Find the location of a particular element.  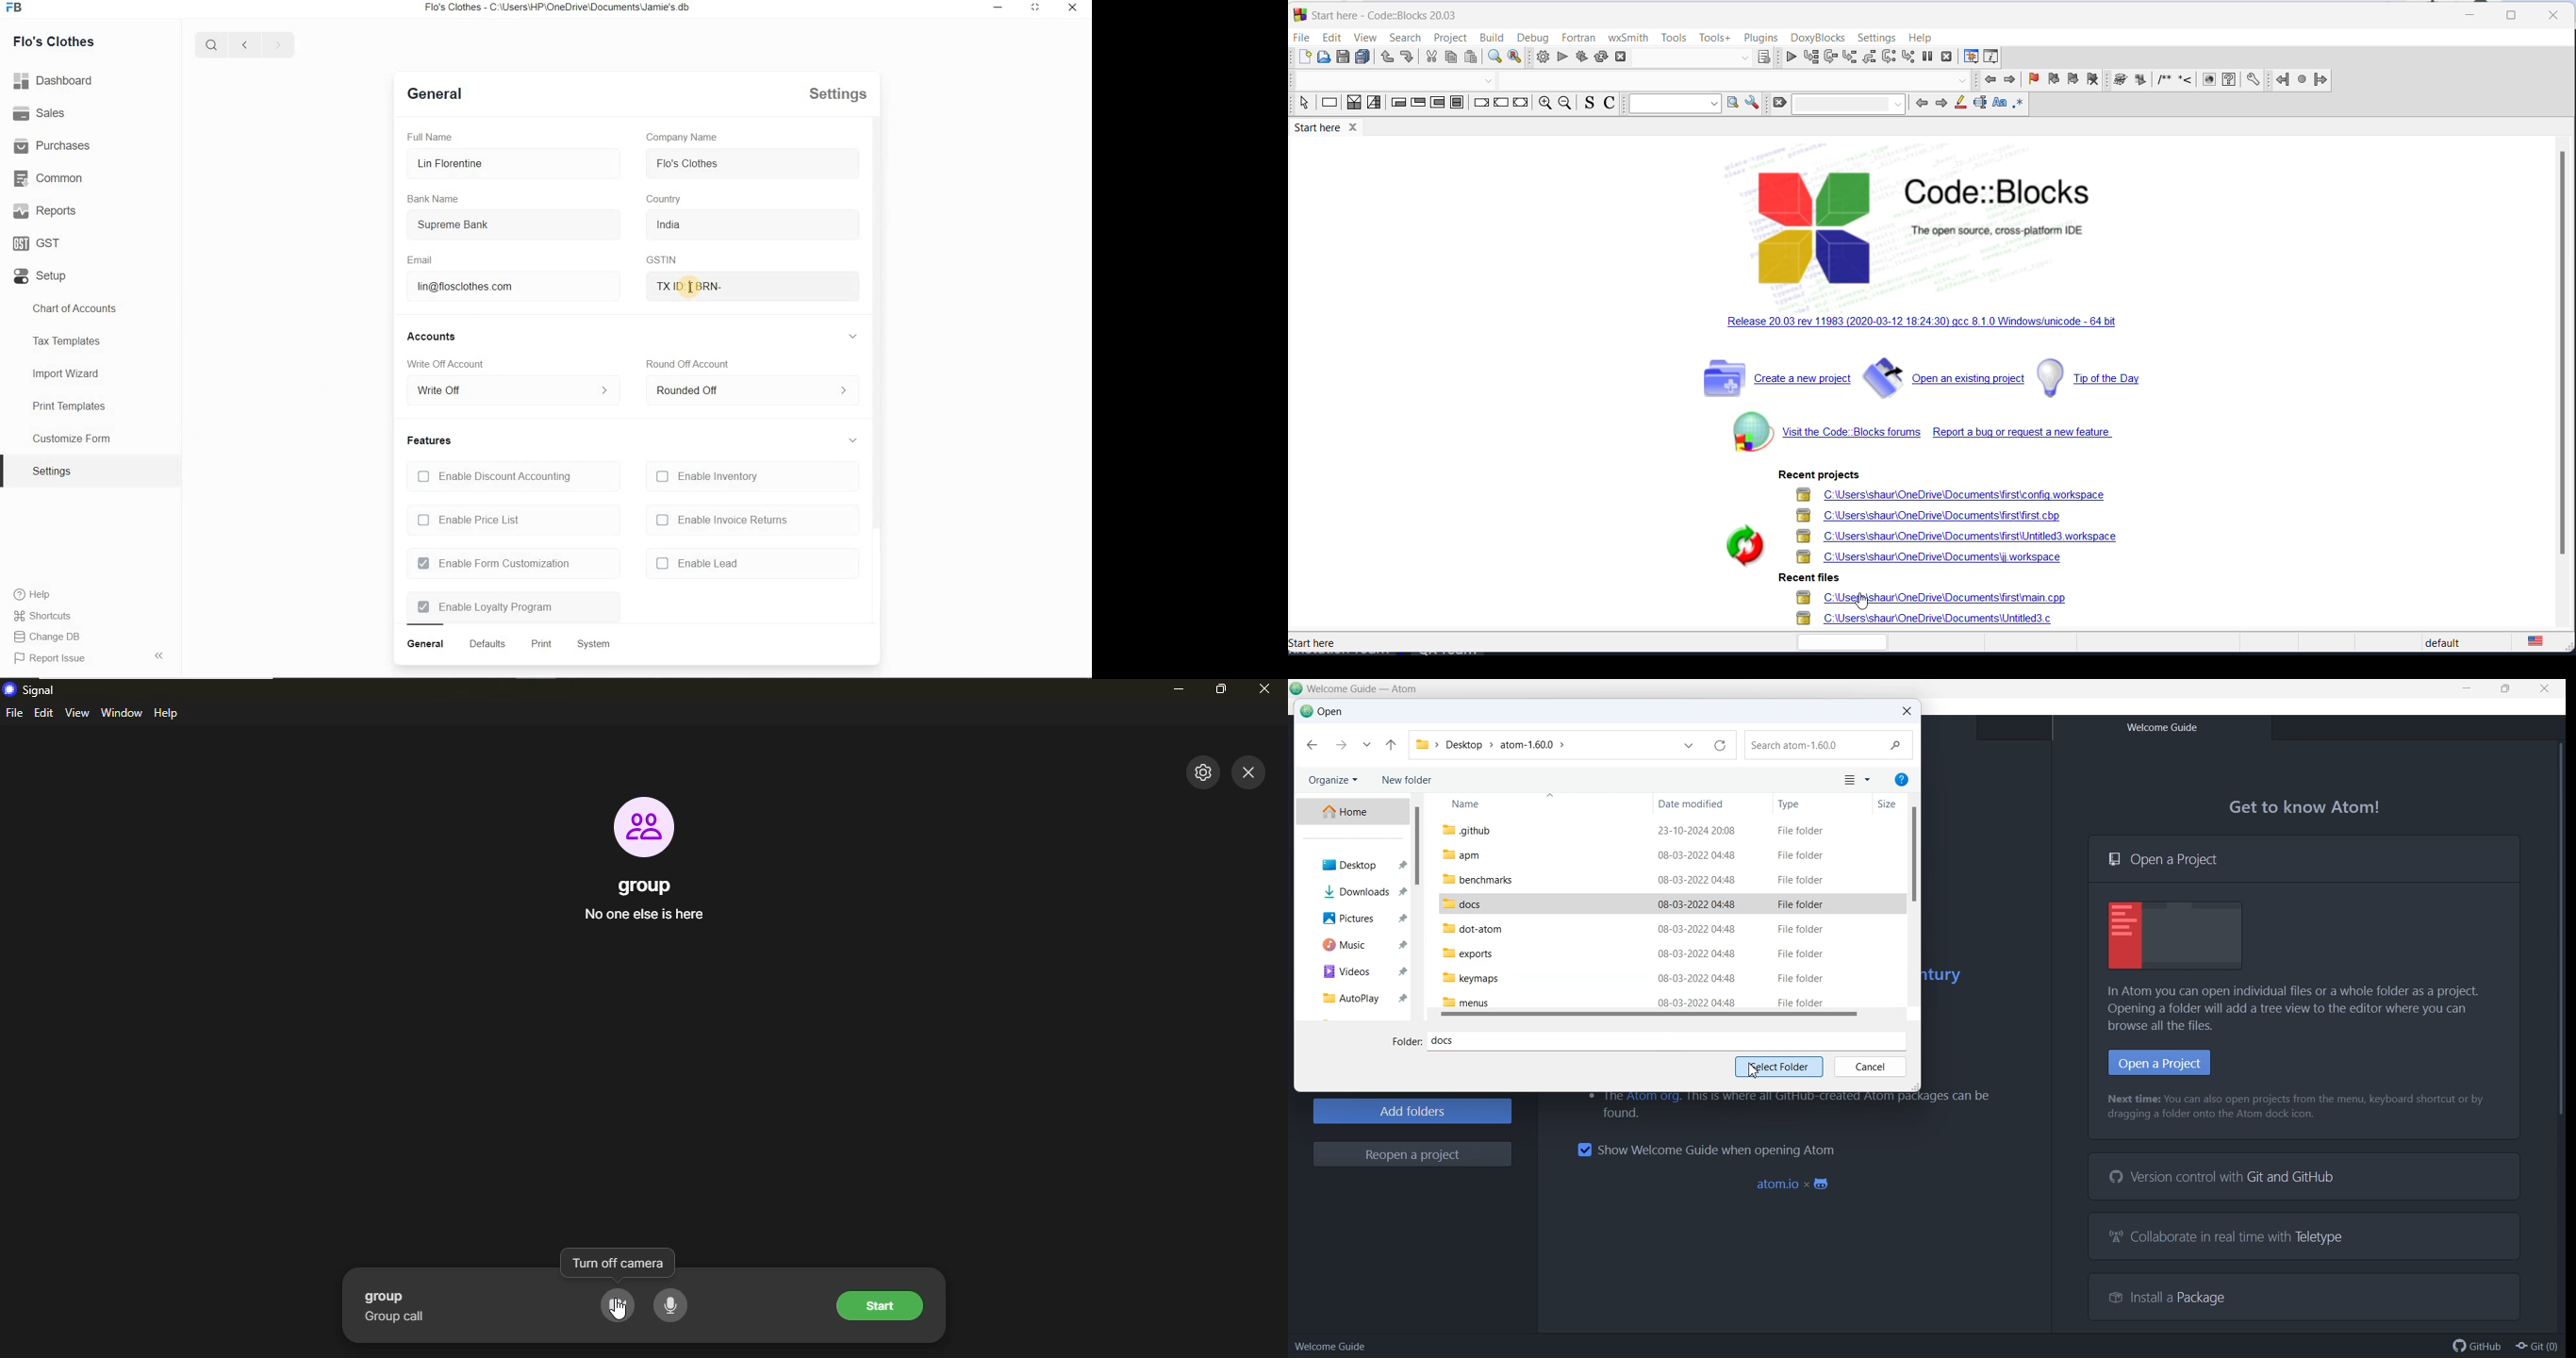

scrollbar is located at coordinates (2564, 360).